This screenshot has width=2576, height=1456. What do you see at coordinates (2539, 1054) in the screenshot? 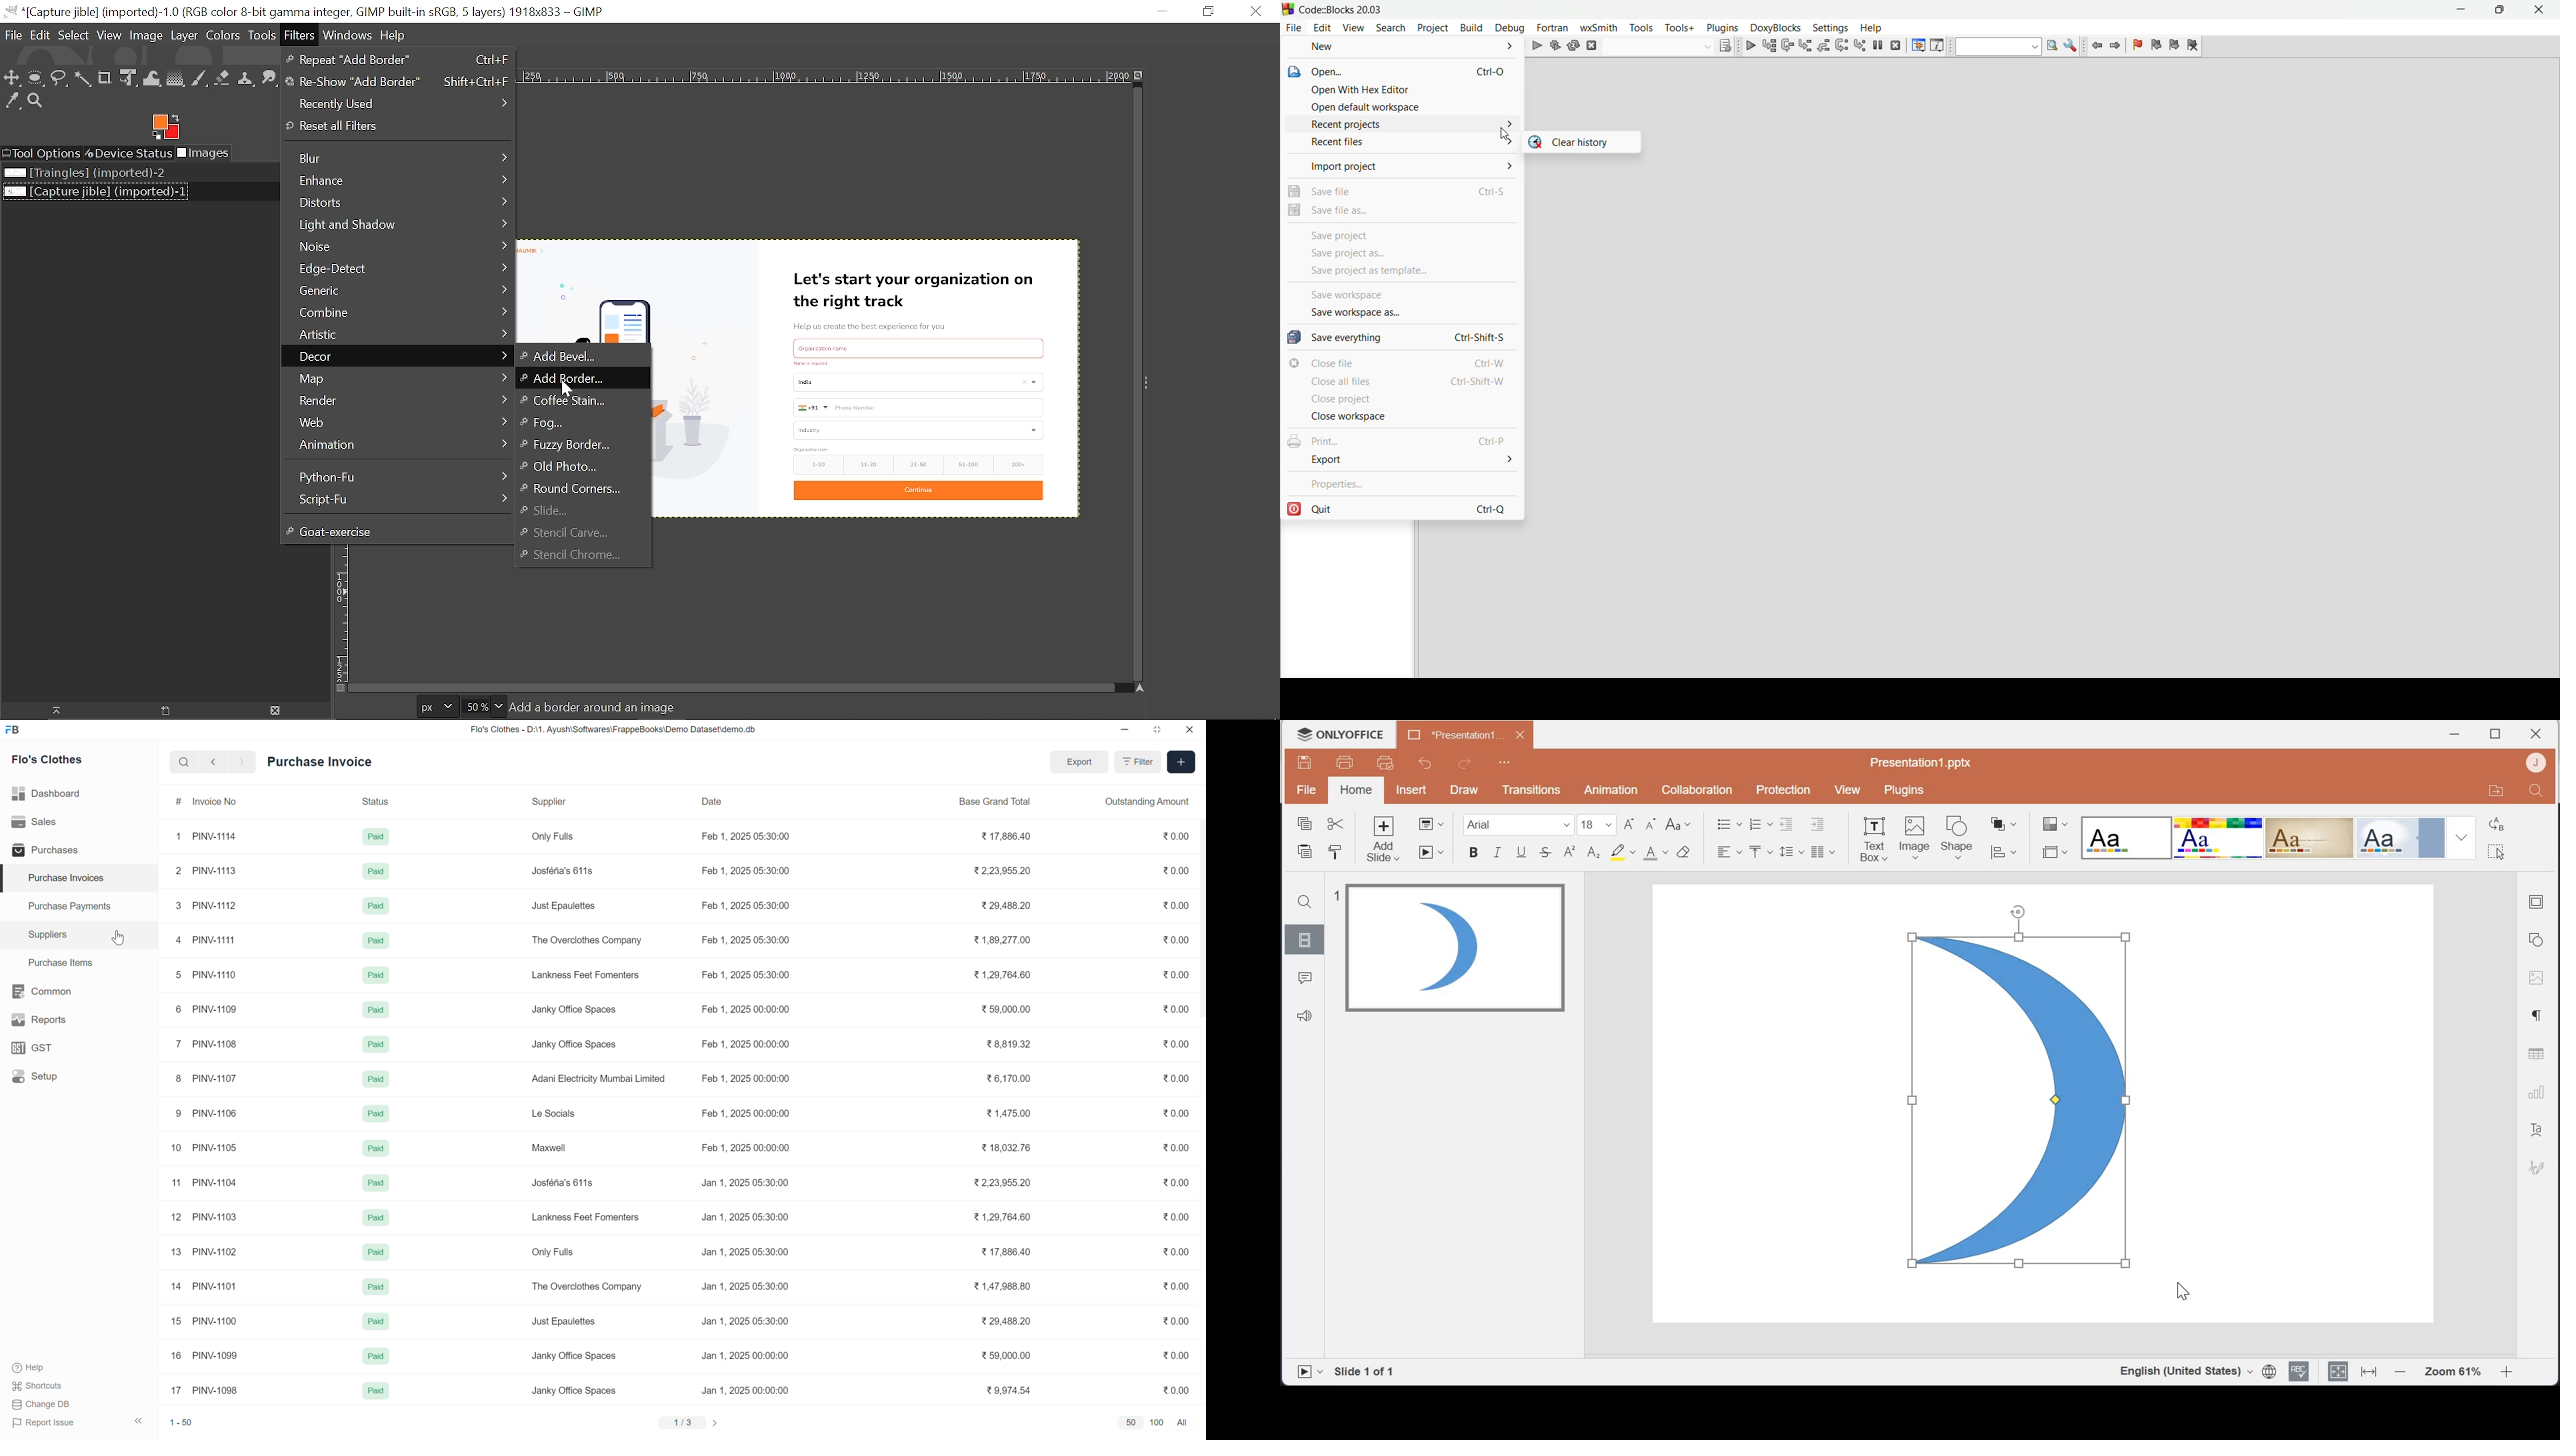
I see `Table ` at bounding box center [2539, 1054].